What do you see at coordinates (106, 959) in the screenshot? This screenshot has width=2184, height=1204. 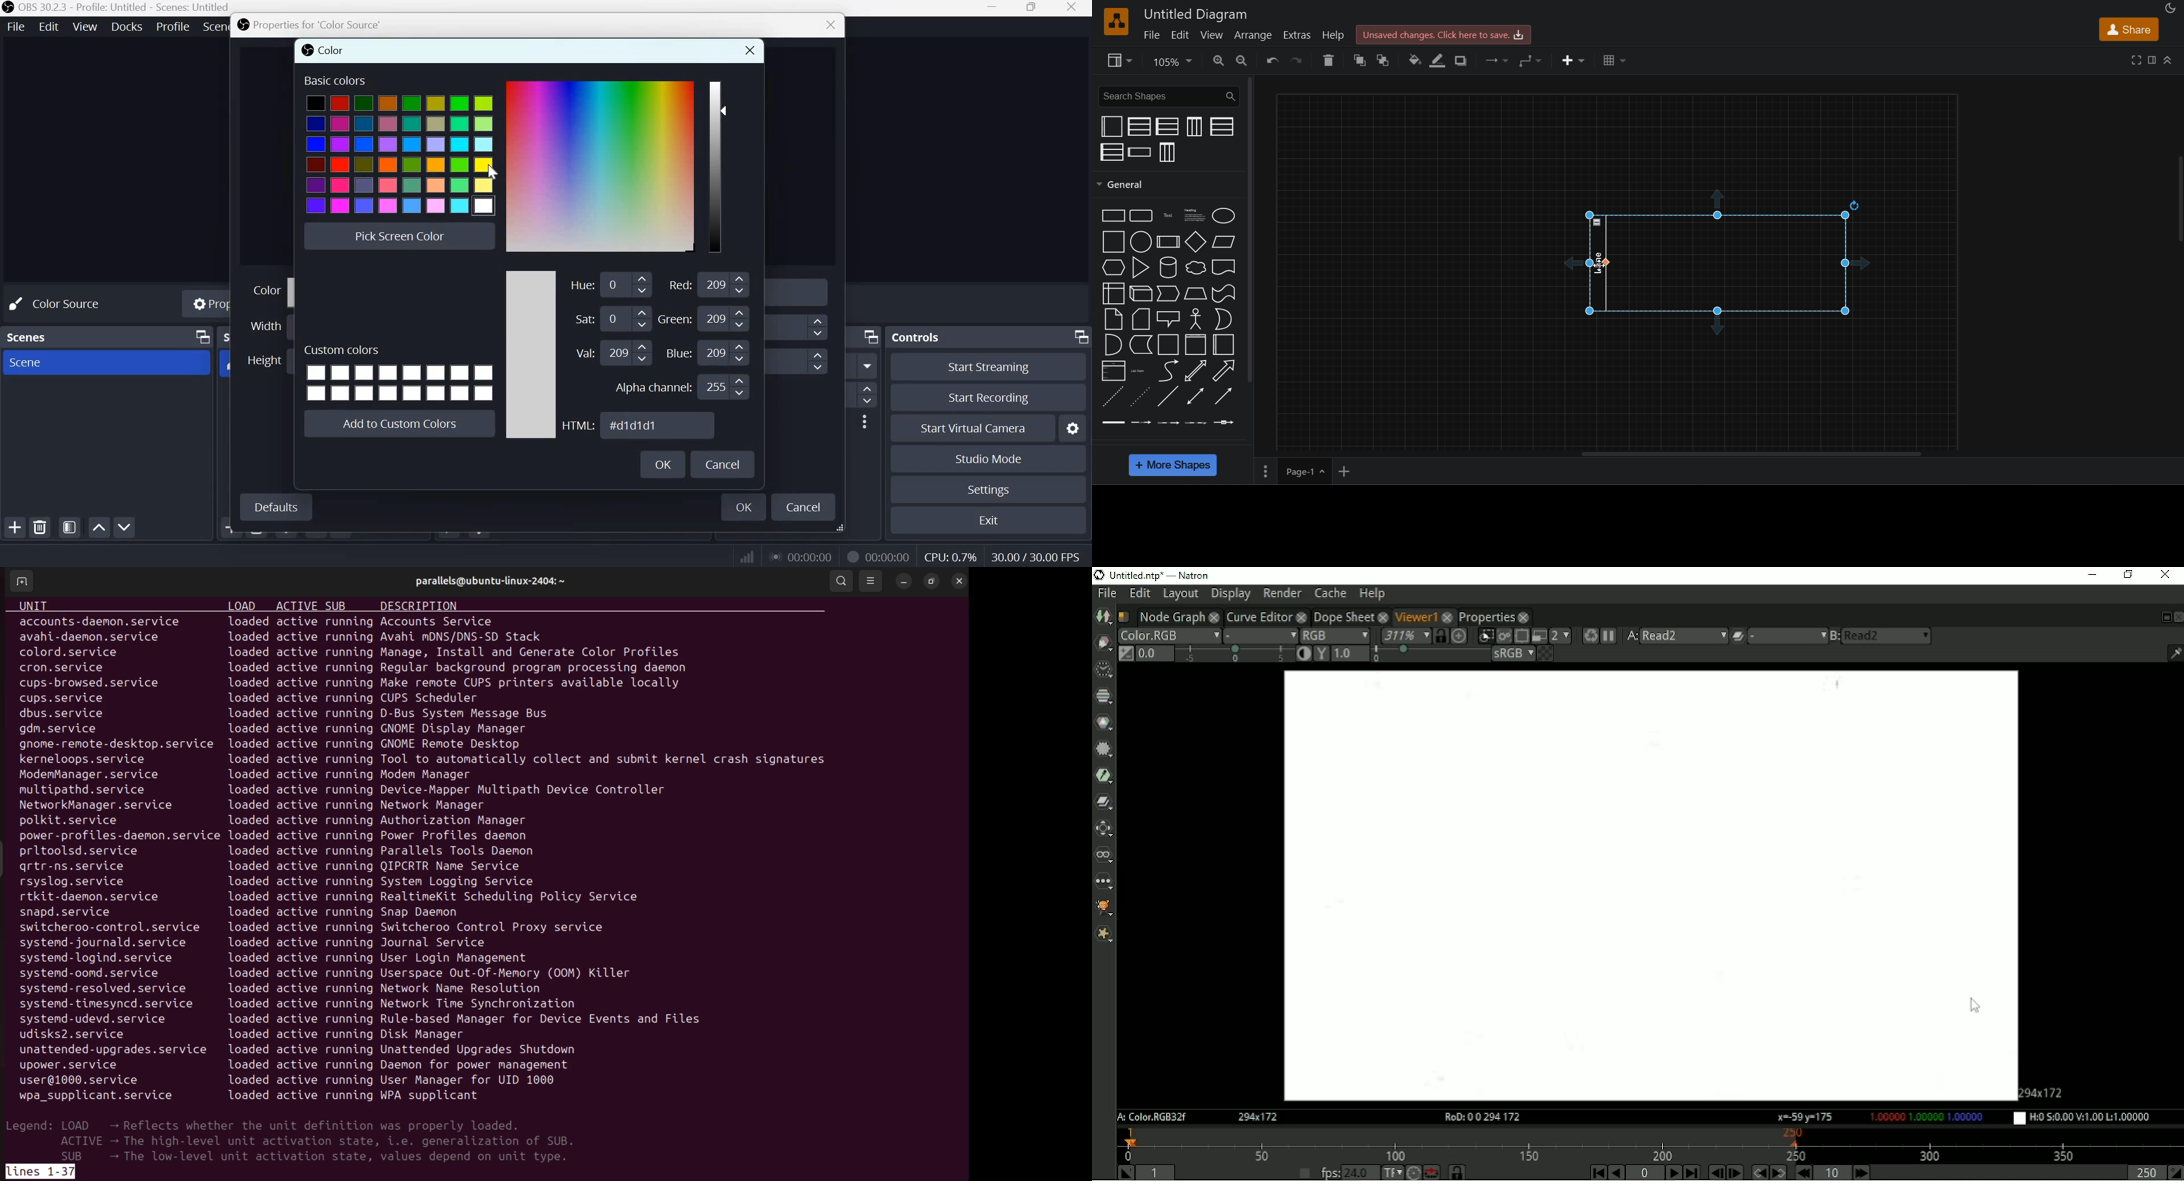 I see `systemf-logind service` at bounding box center [106, 959].